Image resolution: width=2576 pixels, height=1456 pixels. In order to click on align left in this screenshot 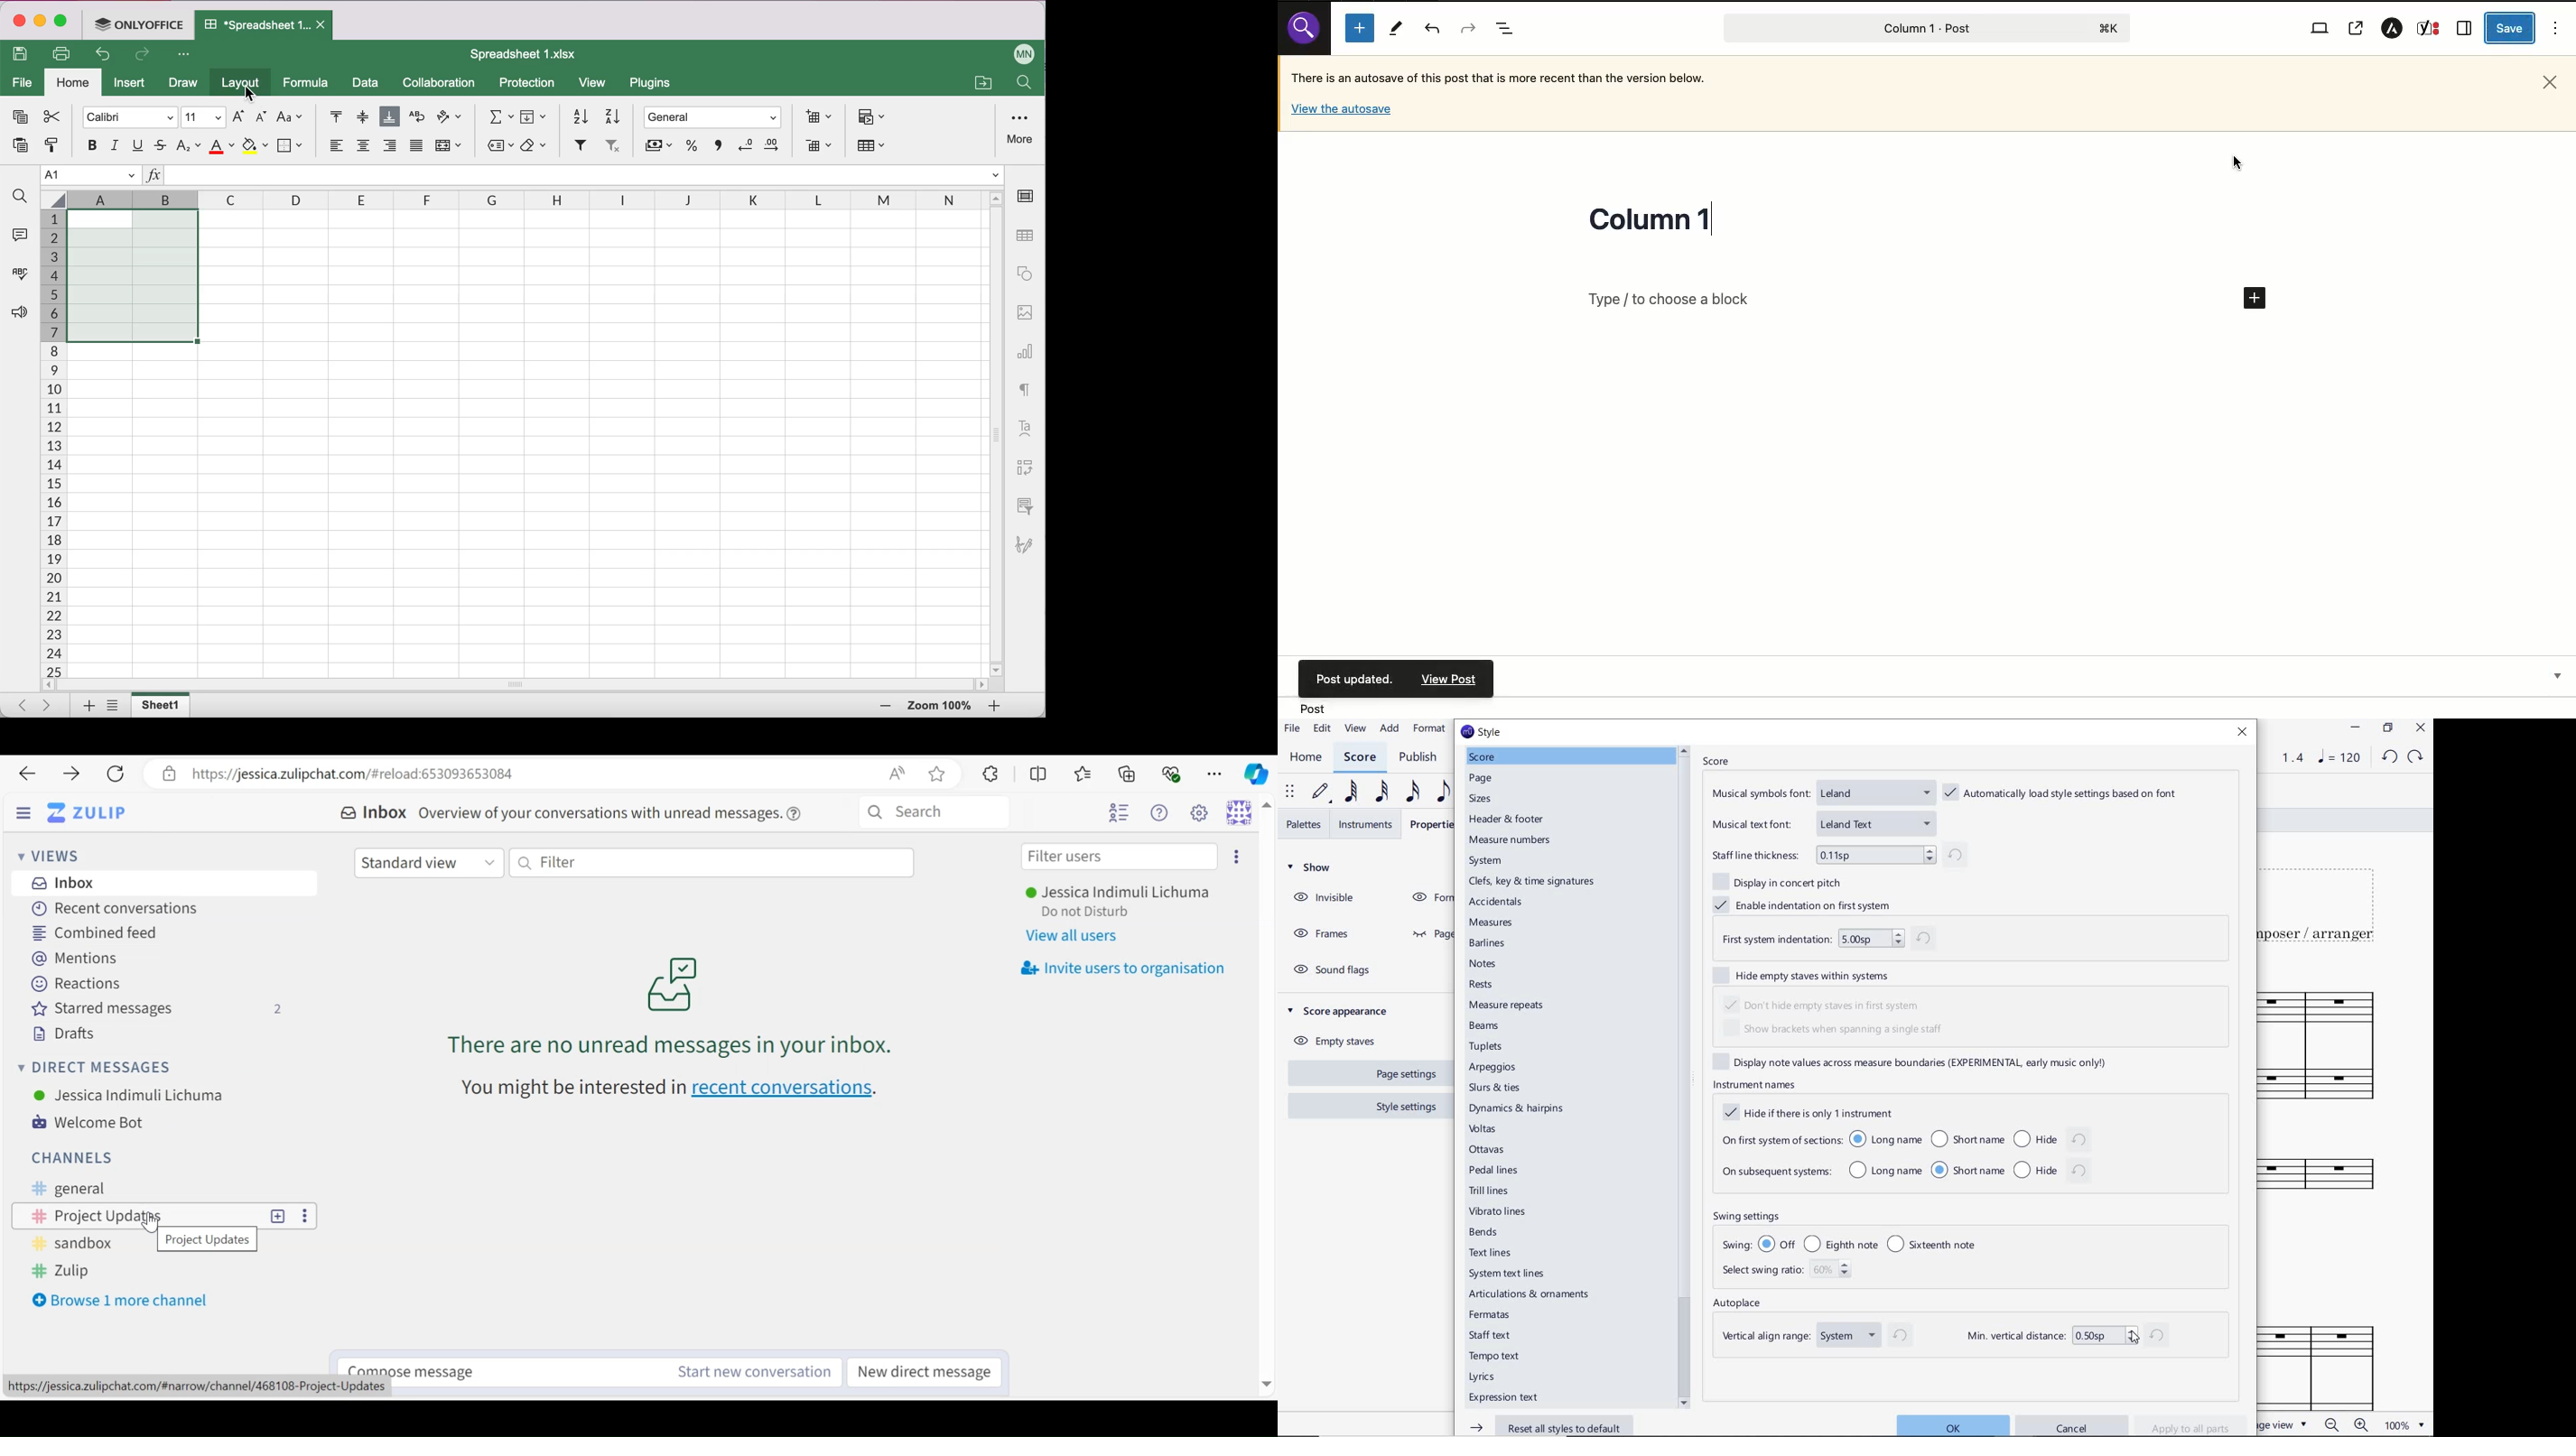, I will do `click(334, 148)`.